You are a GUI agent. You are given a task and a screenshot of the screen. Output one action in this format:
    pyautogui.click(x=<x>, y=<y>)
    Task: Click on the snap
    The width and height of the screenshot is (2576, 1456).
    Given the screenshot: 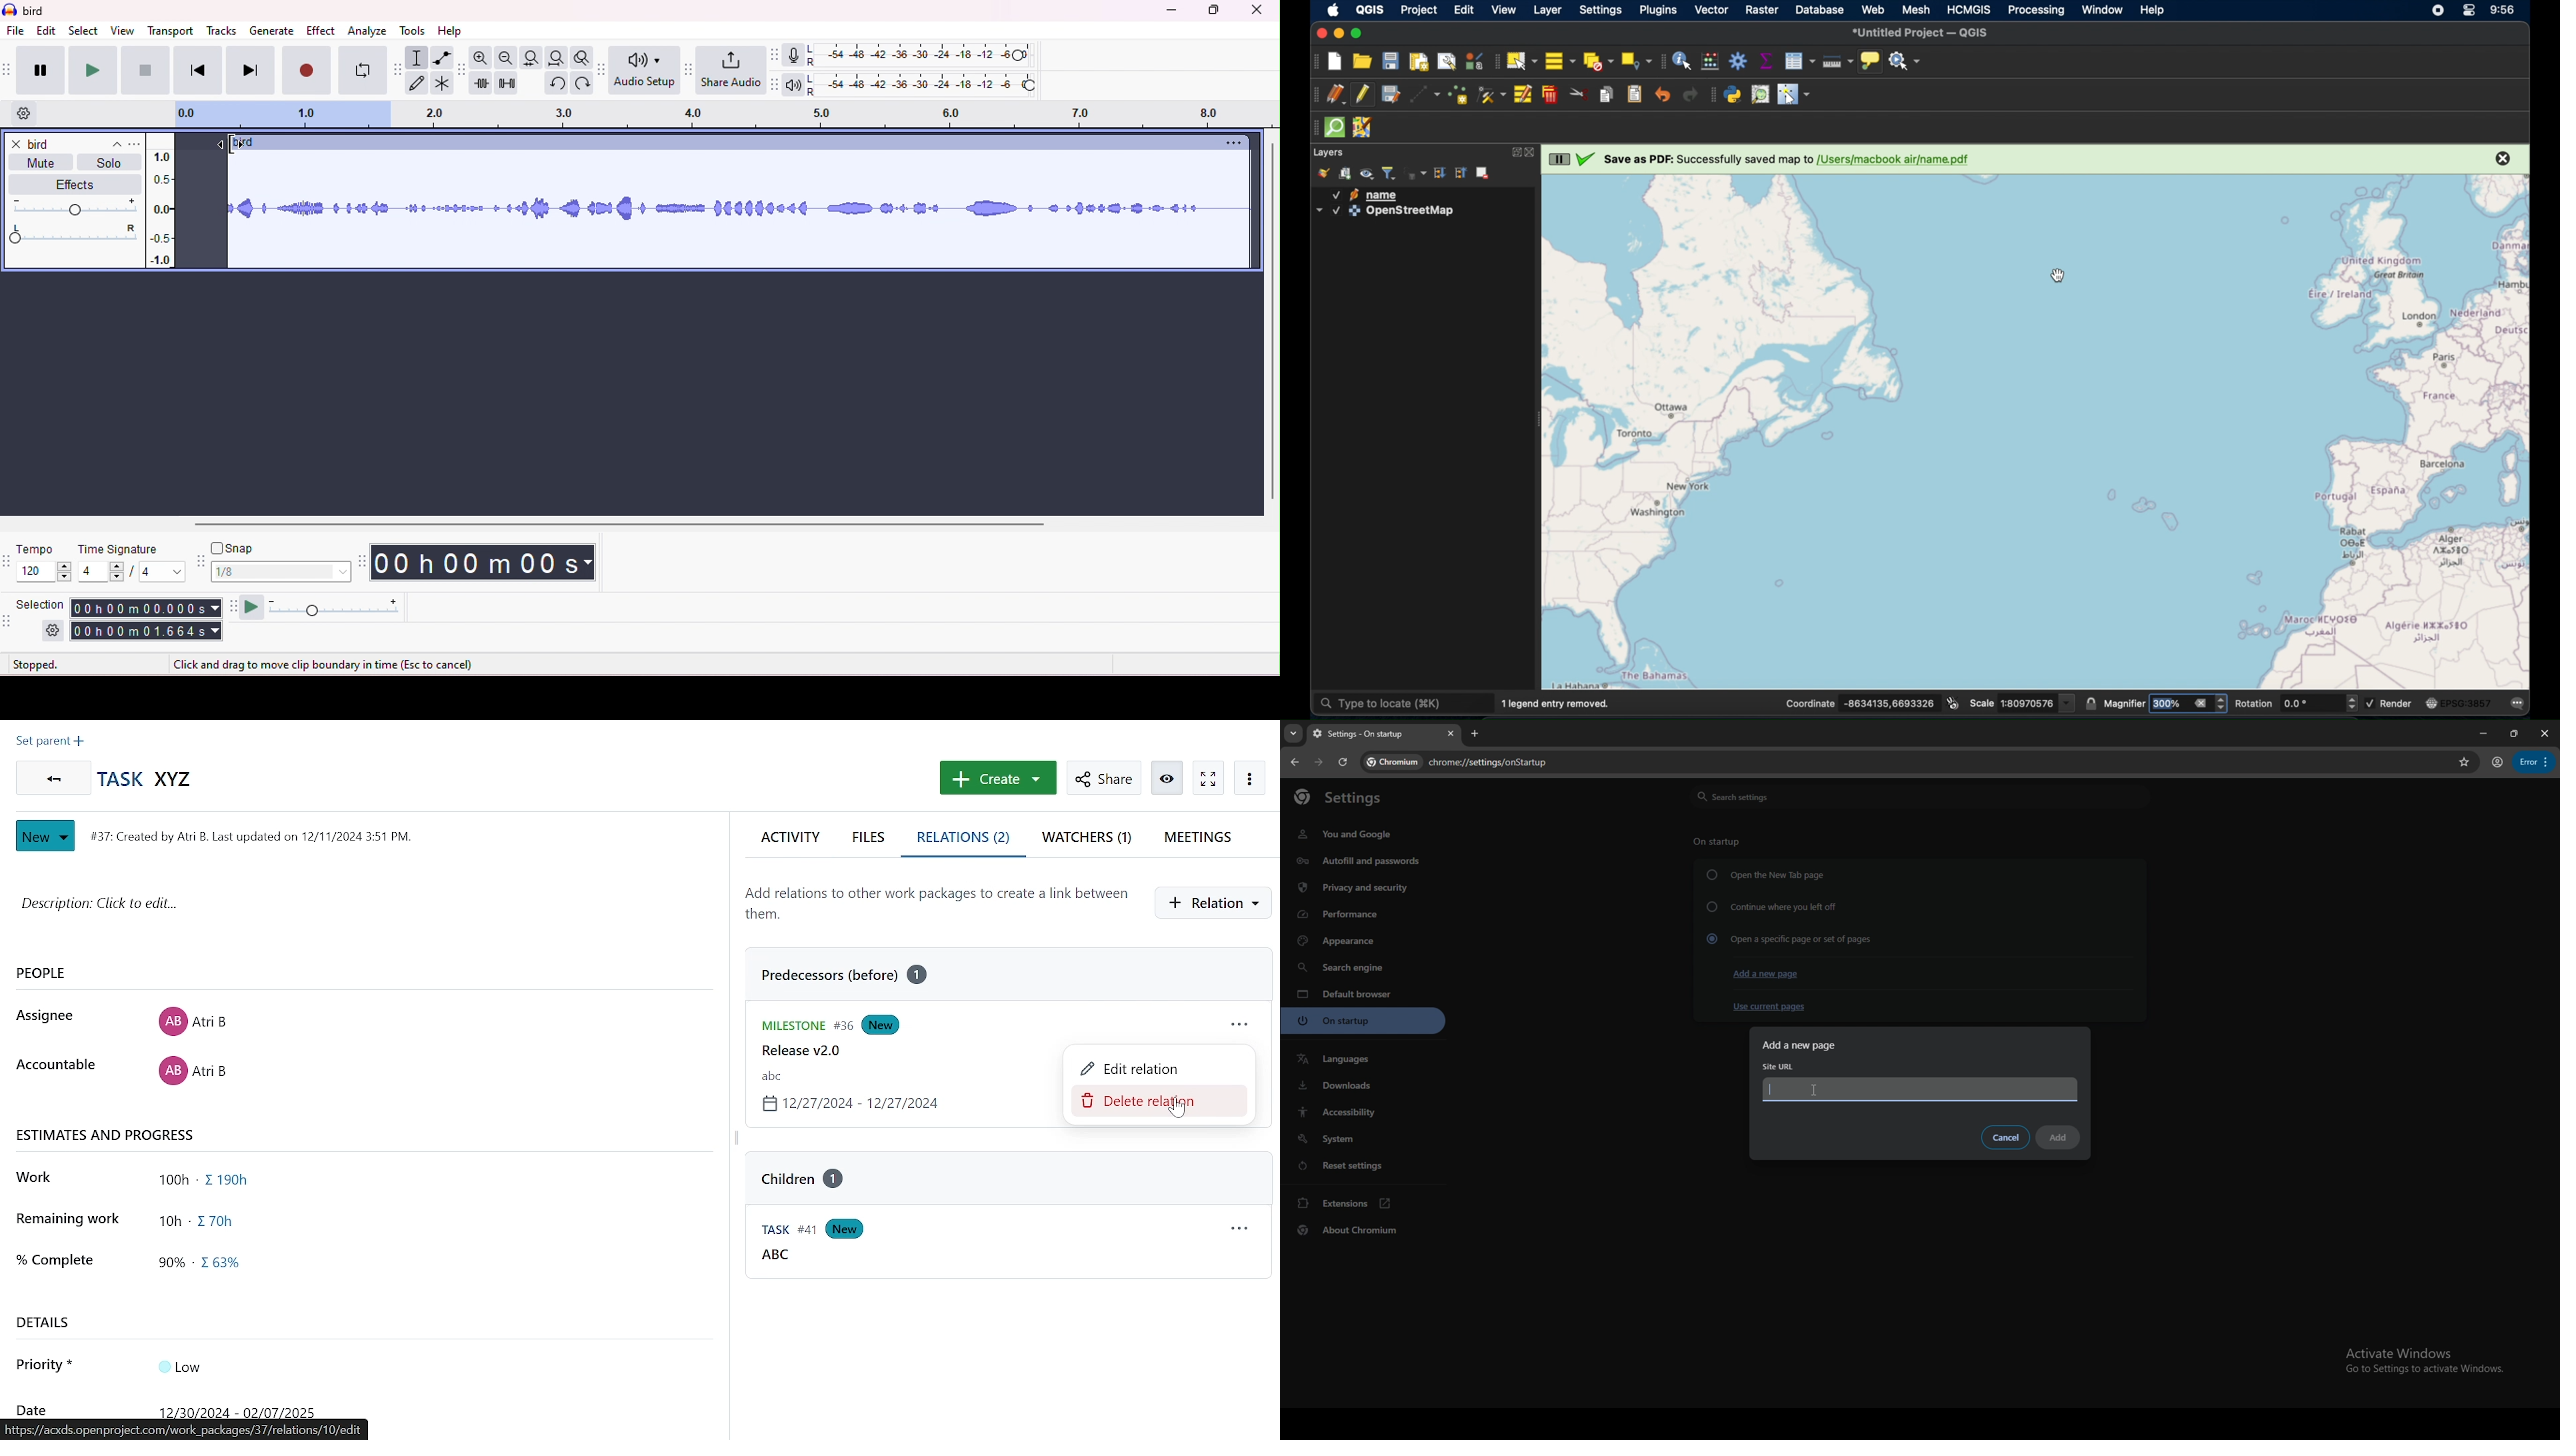 What is the action you would take?
    pyautogui.click(x=238, y=548)
    